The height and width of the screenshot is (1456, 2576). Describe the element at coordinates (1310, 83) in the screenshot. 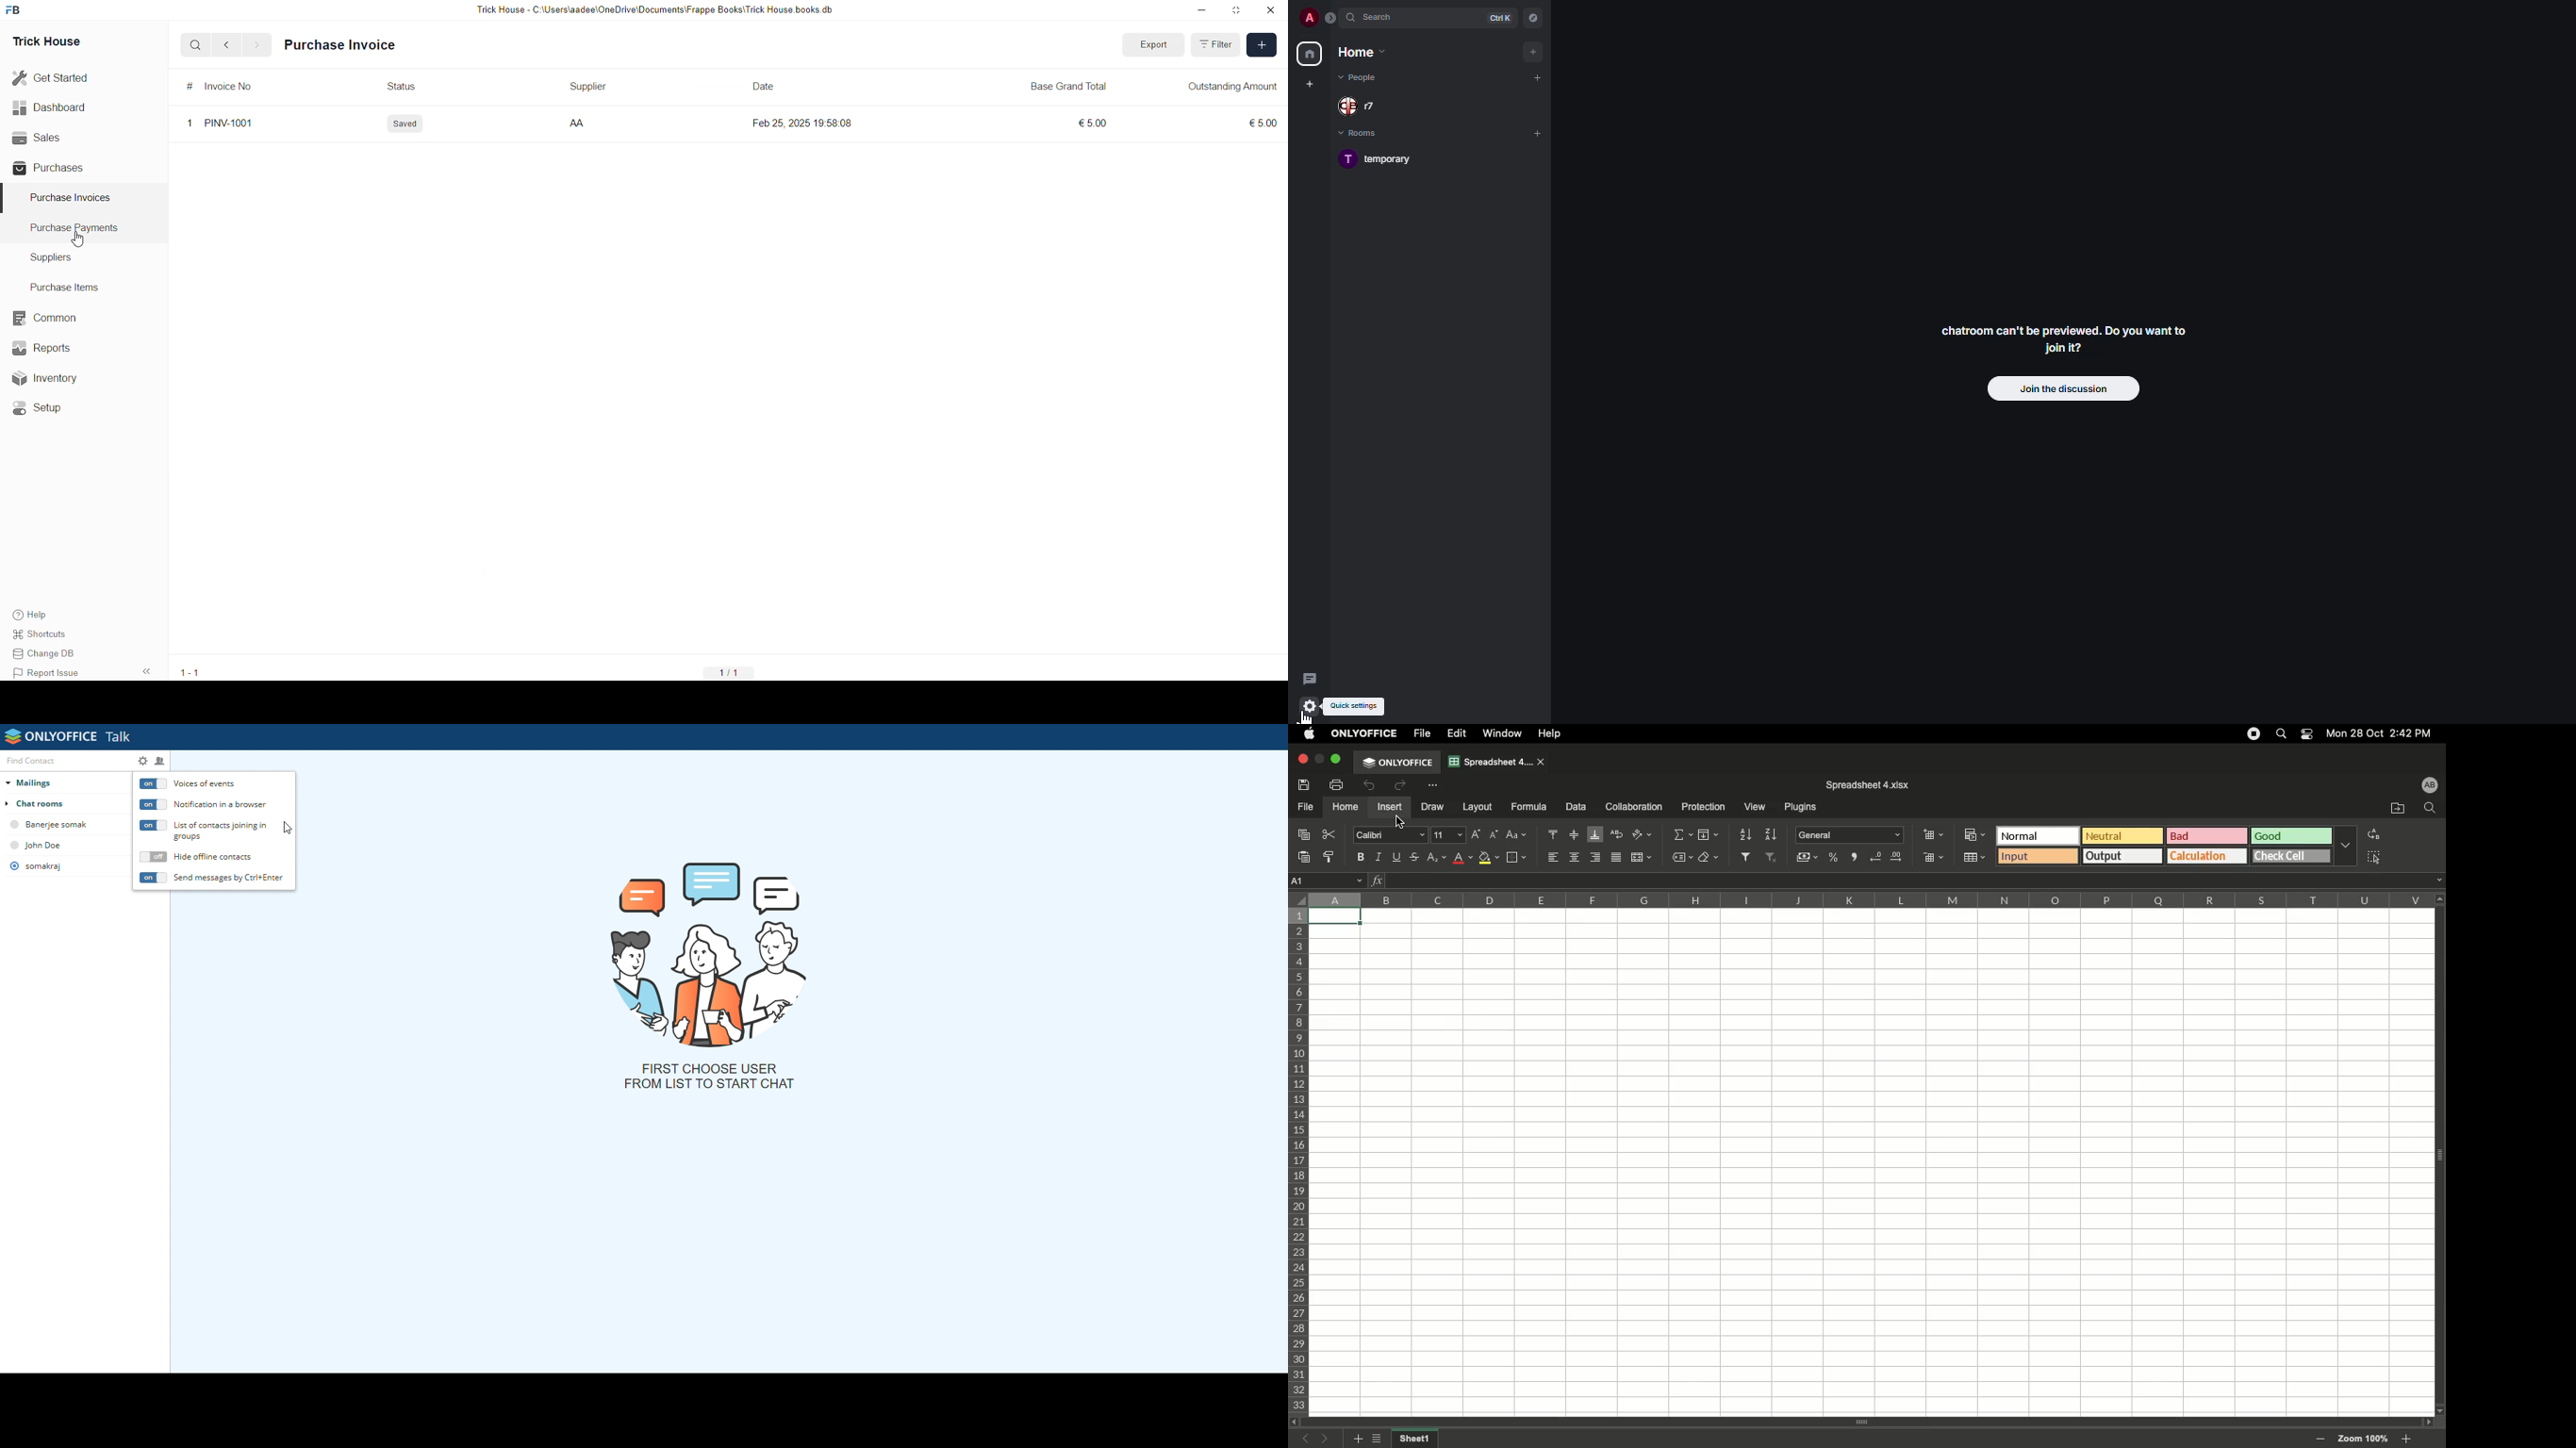

I see `create new space` at that location.